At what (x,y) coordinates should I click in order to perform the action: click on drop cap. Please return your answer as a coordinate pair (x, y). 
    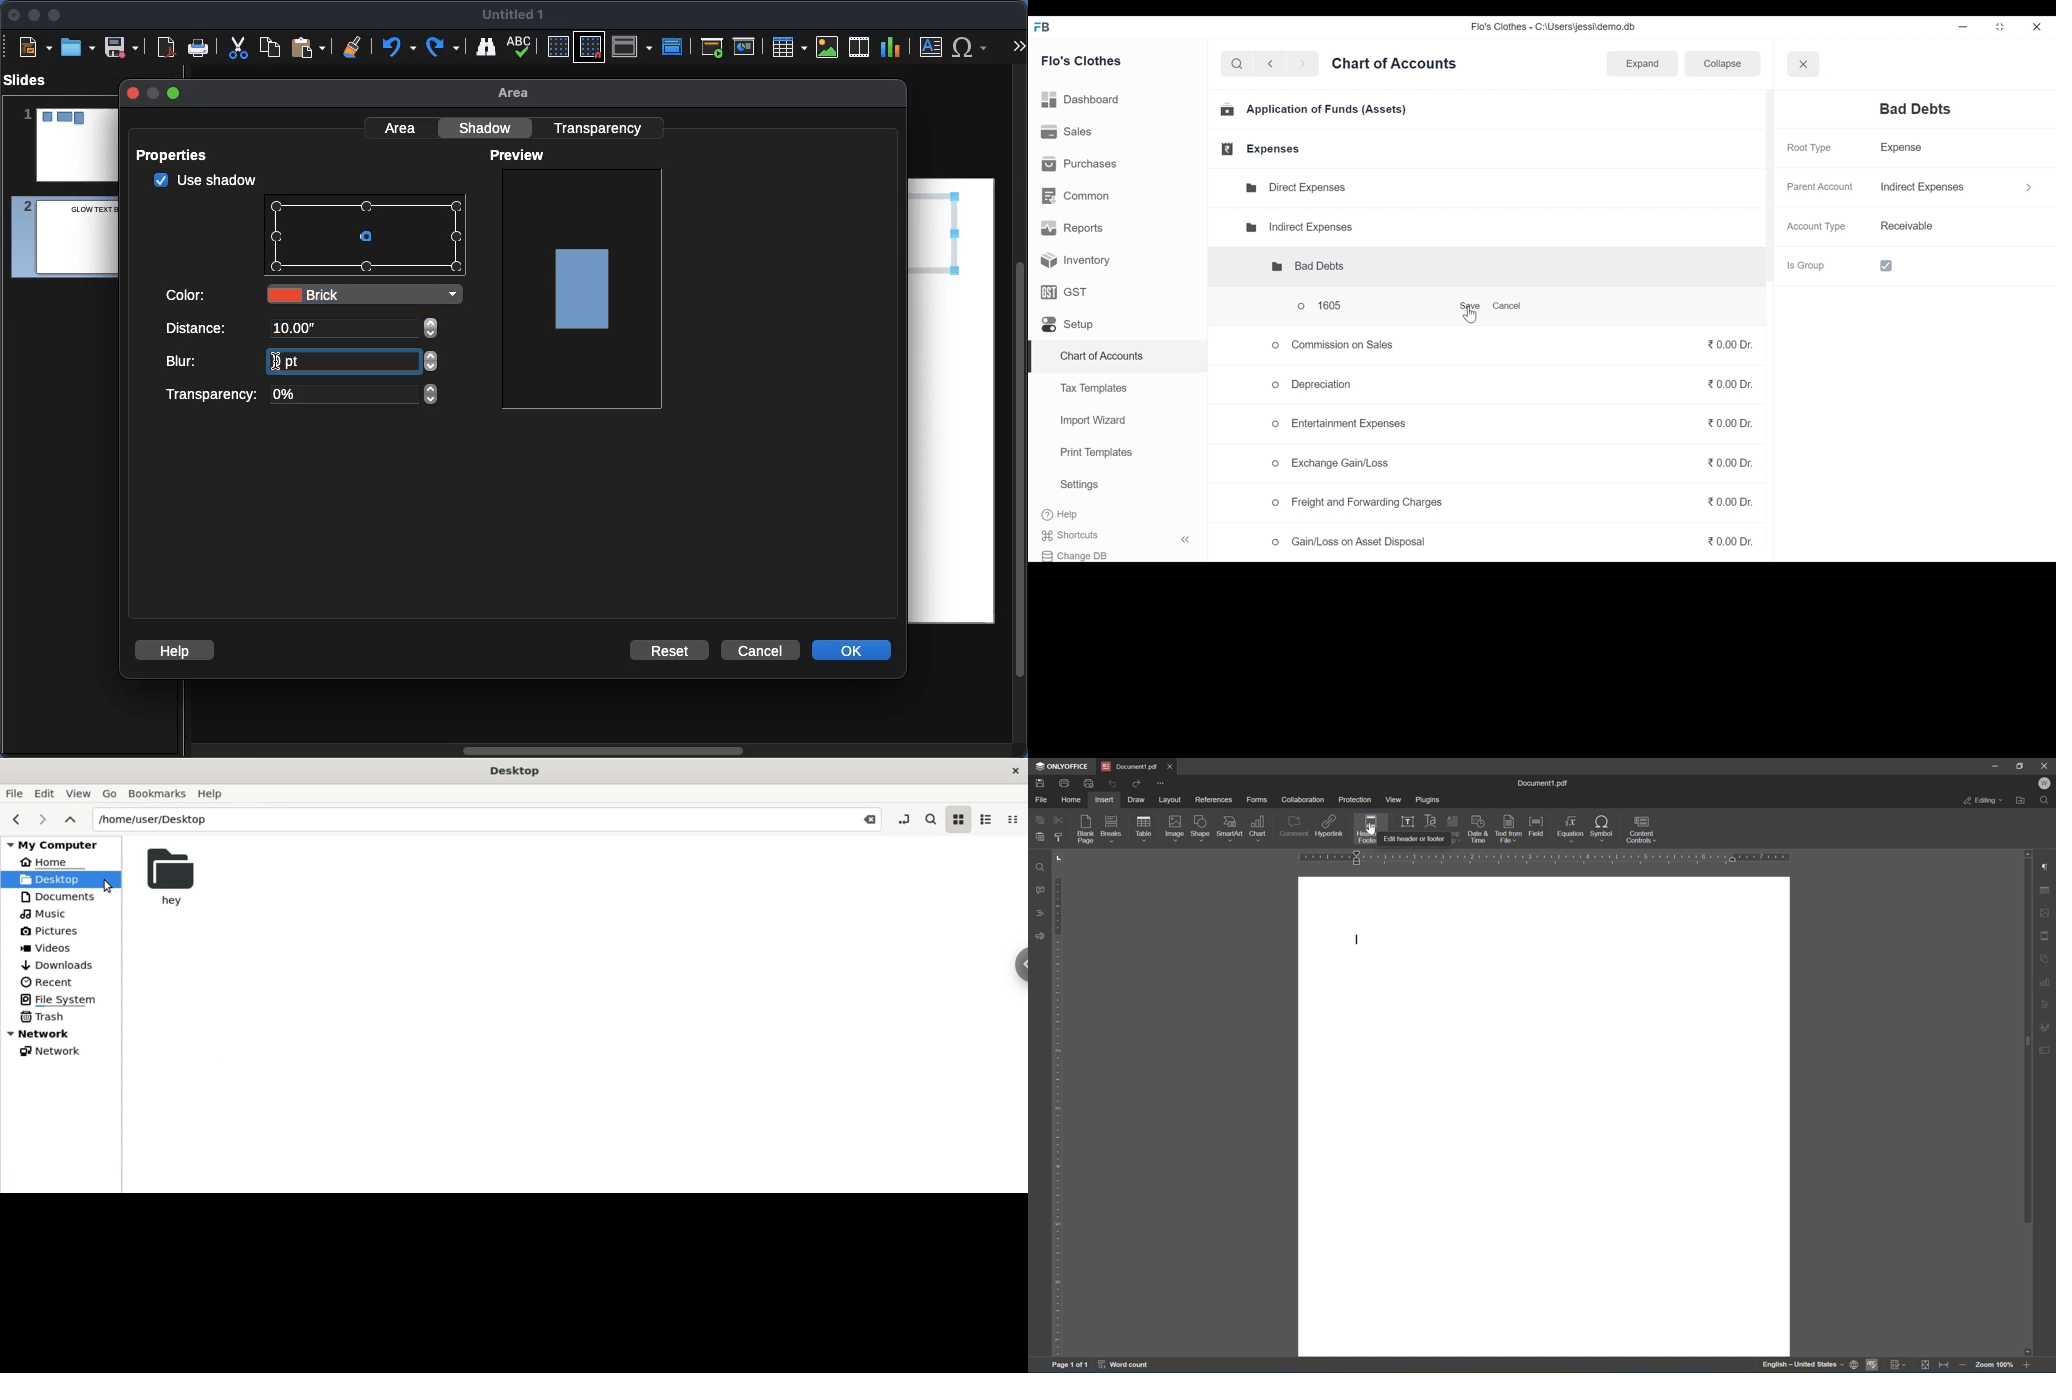
    Looking at the image, I should click on (1453, 822).